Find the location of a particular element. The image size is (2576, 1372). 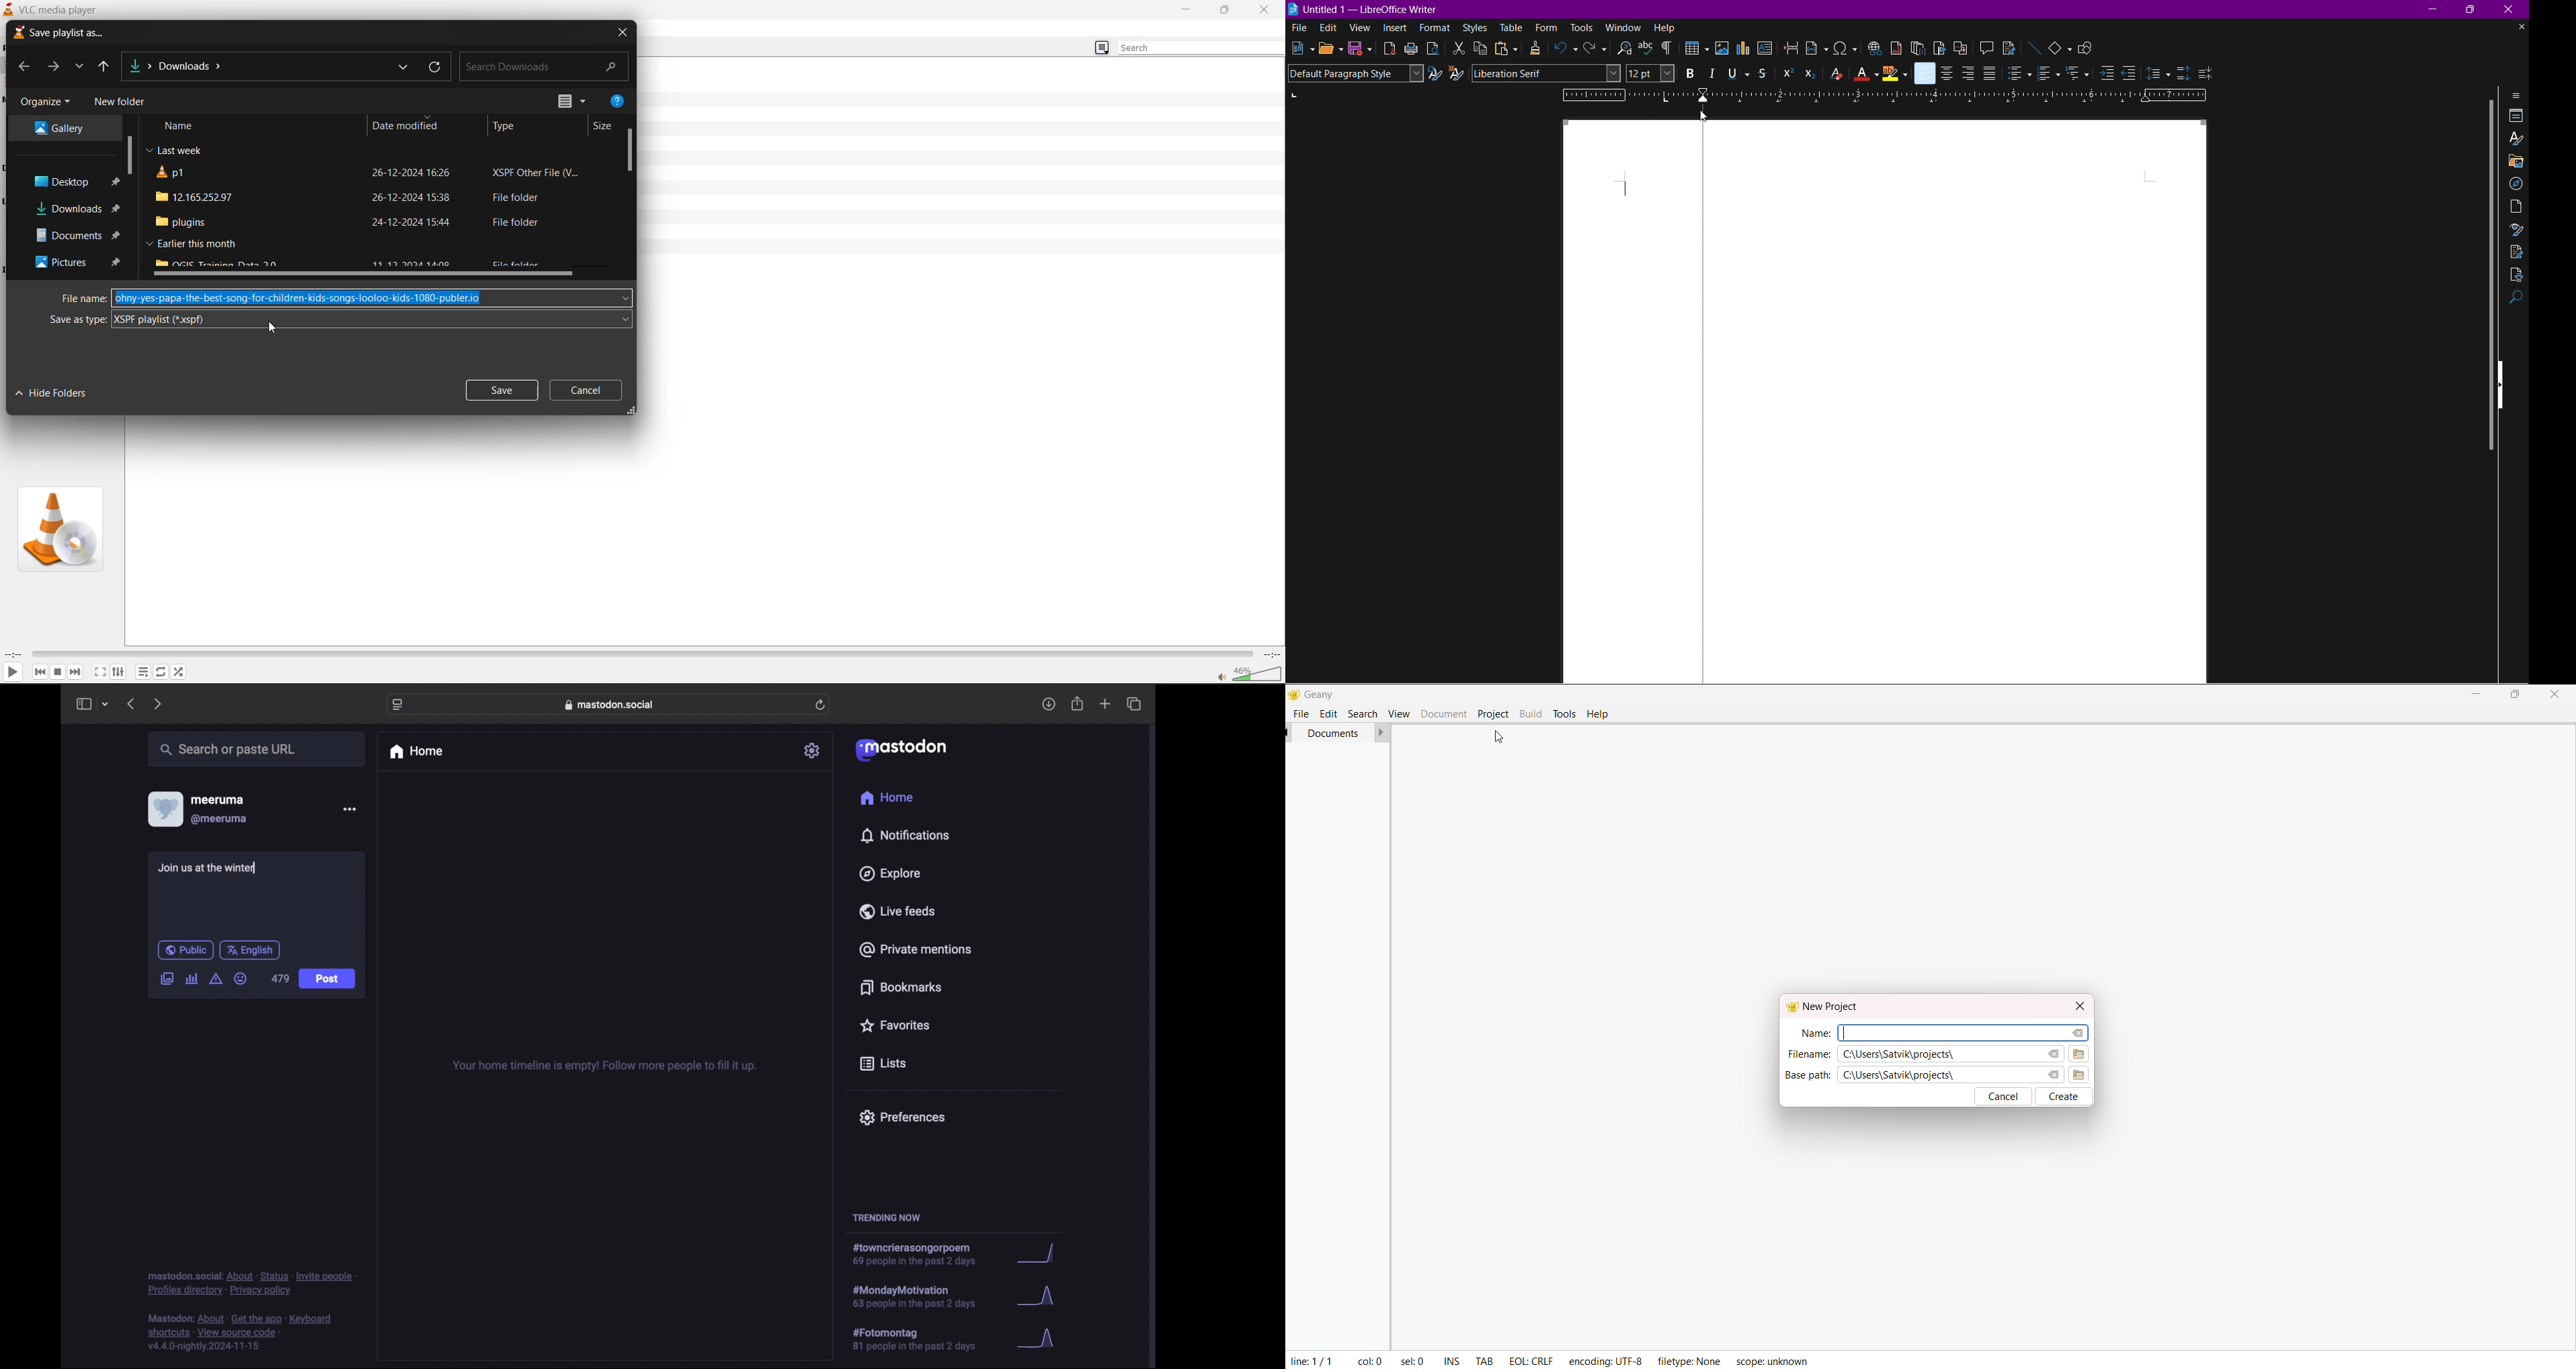

add image is located at coordinates (167, 980).